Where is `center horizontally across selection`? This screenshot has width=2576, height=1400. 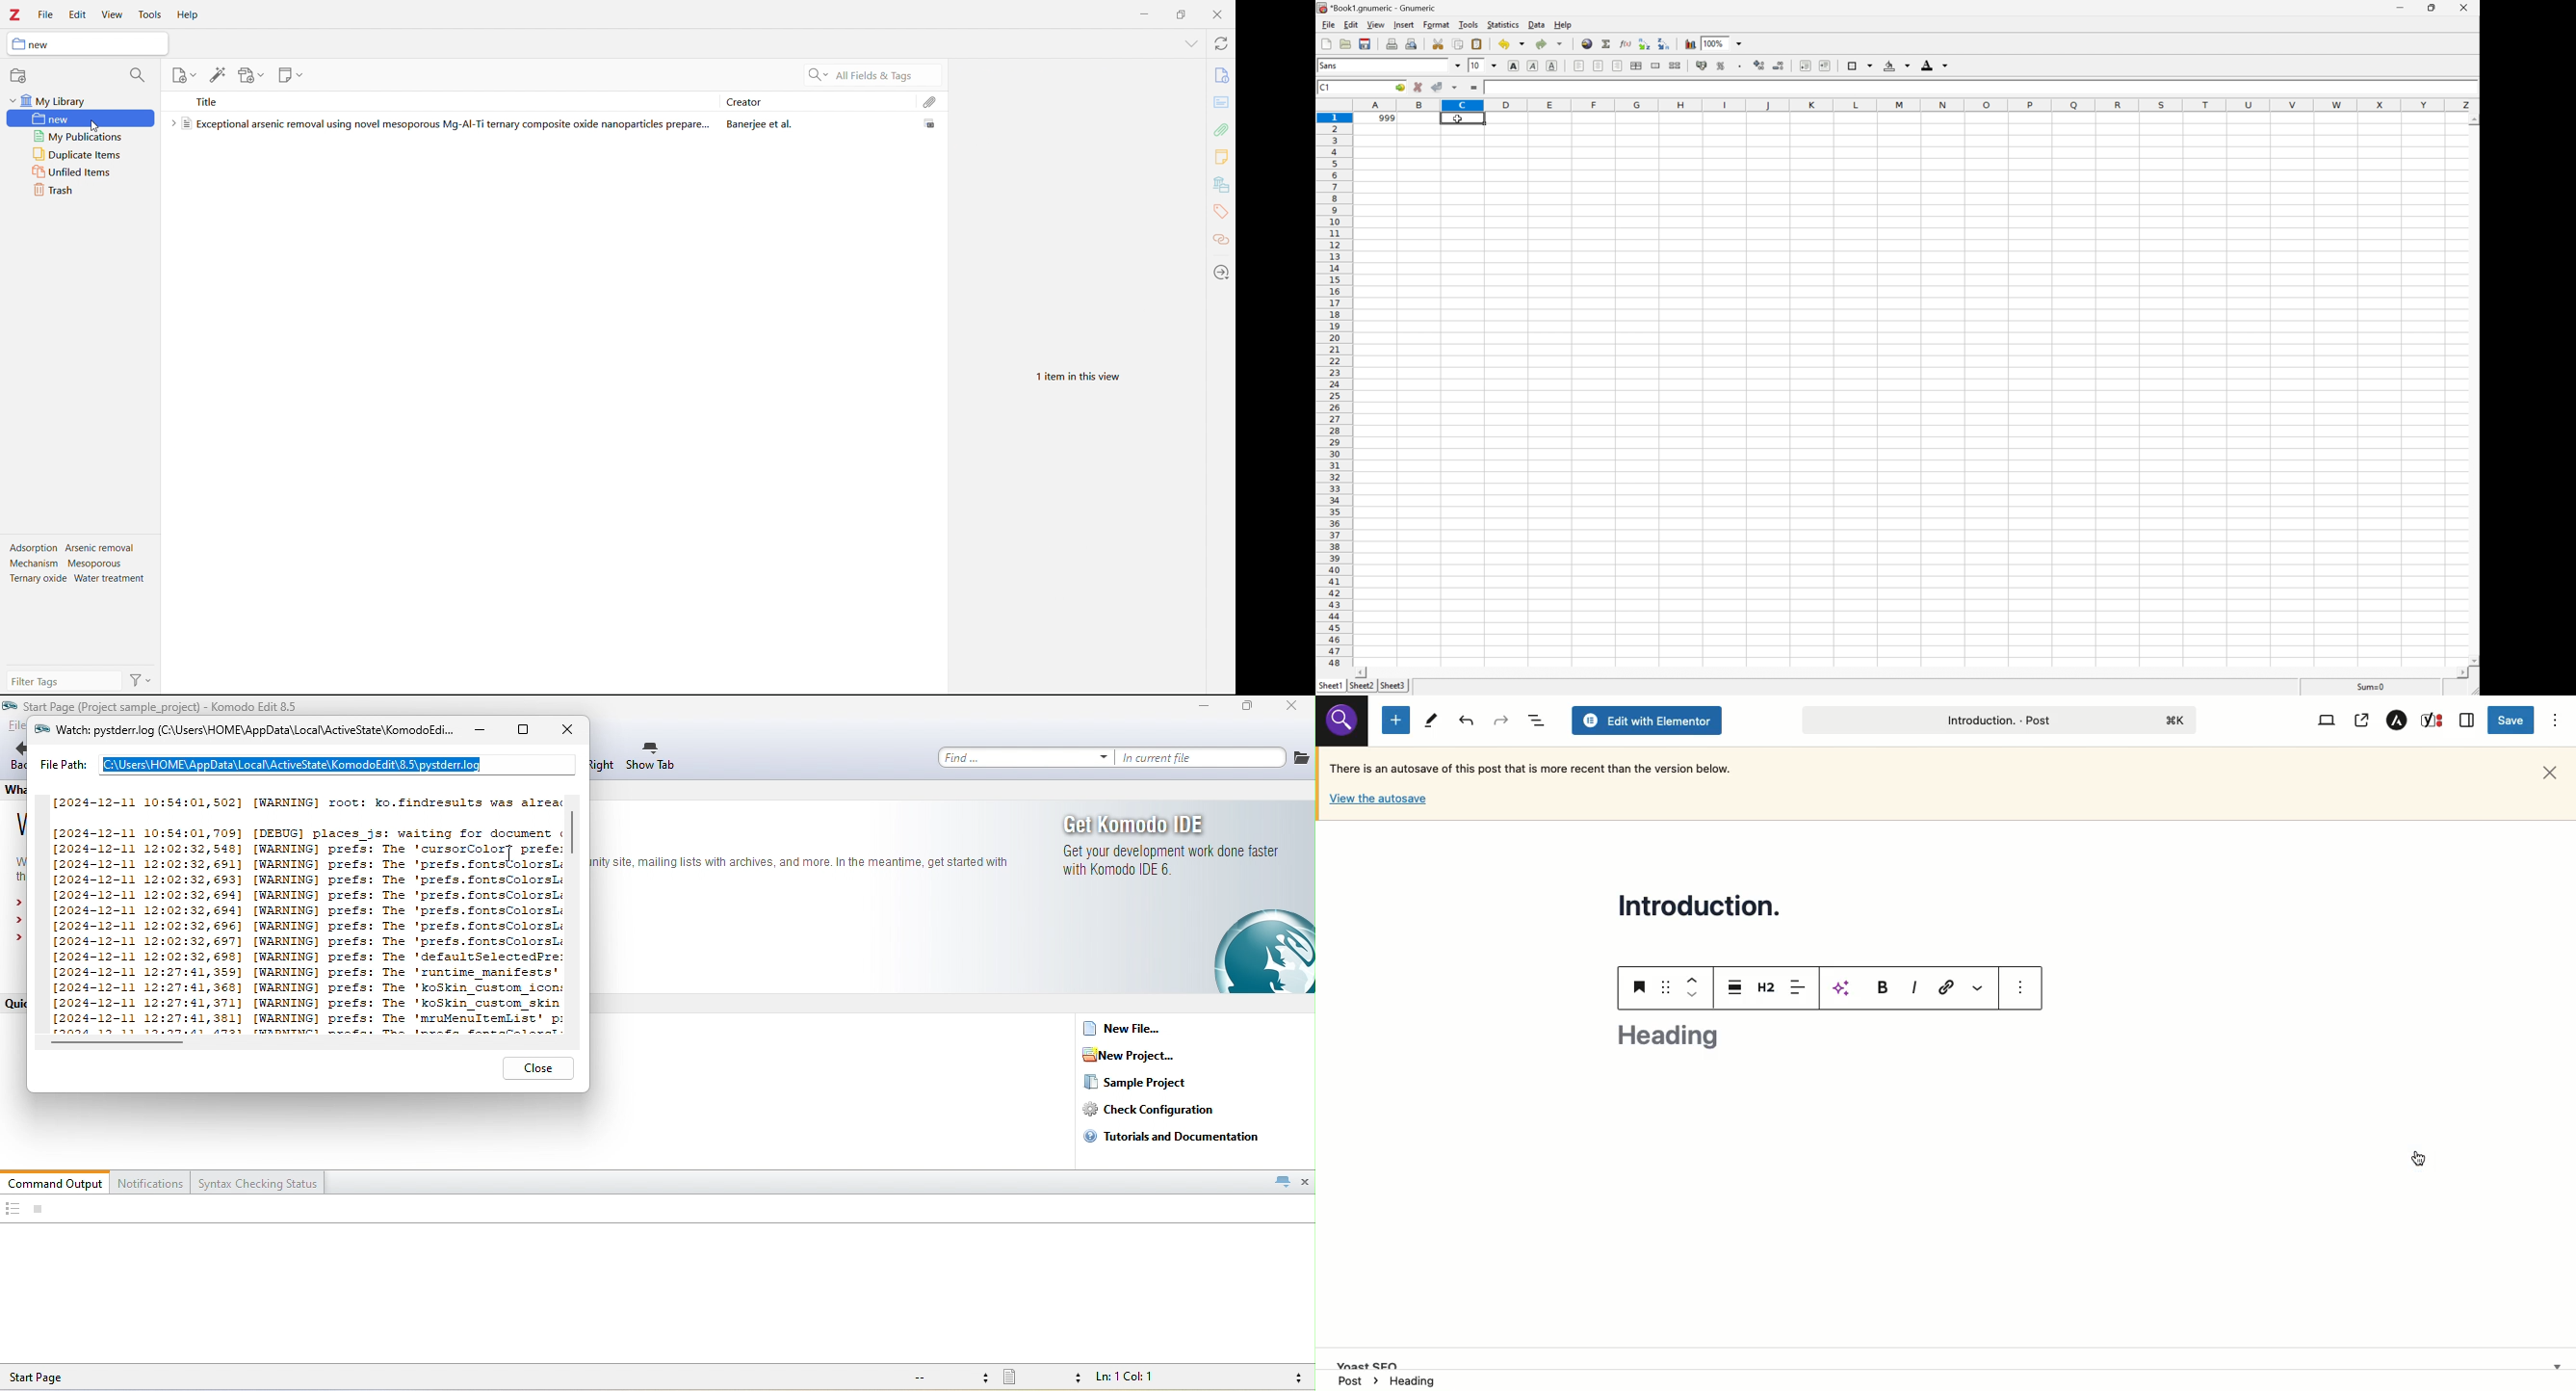 center horizontally across selection is located at coordinates (1638, 66).